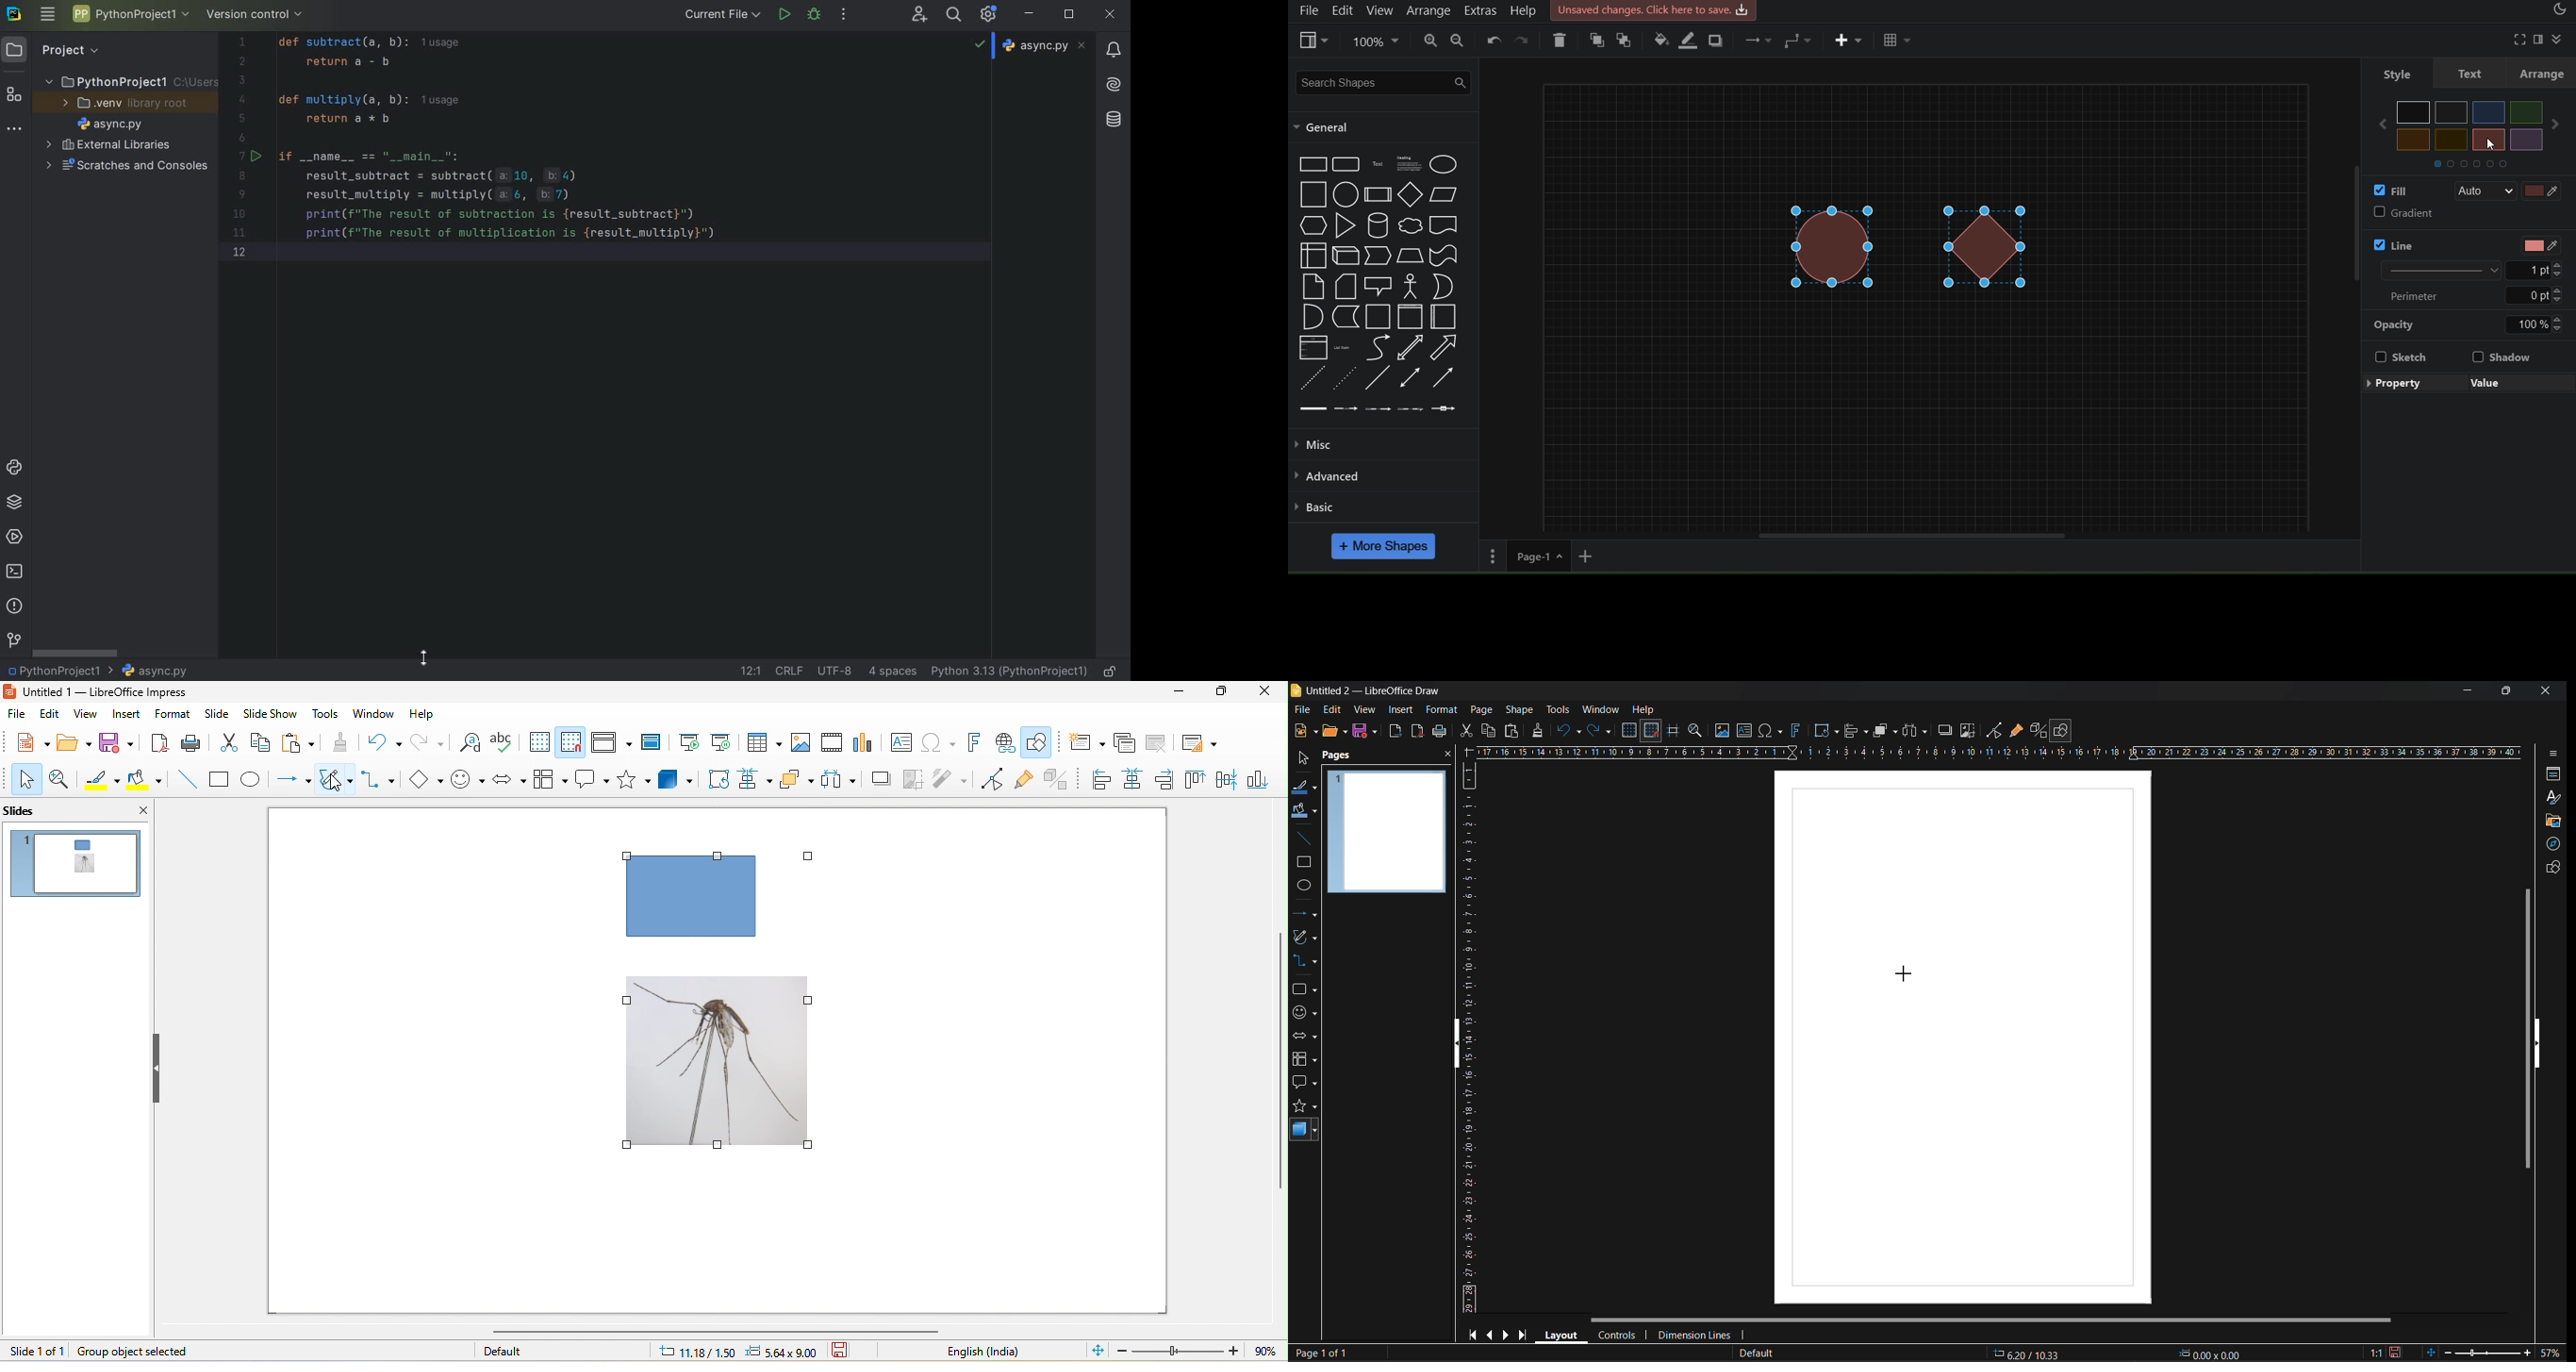  Describe the element at coordinates (1070, 15) in the screenshot. I see `restore down` at that location.